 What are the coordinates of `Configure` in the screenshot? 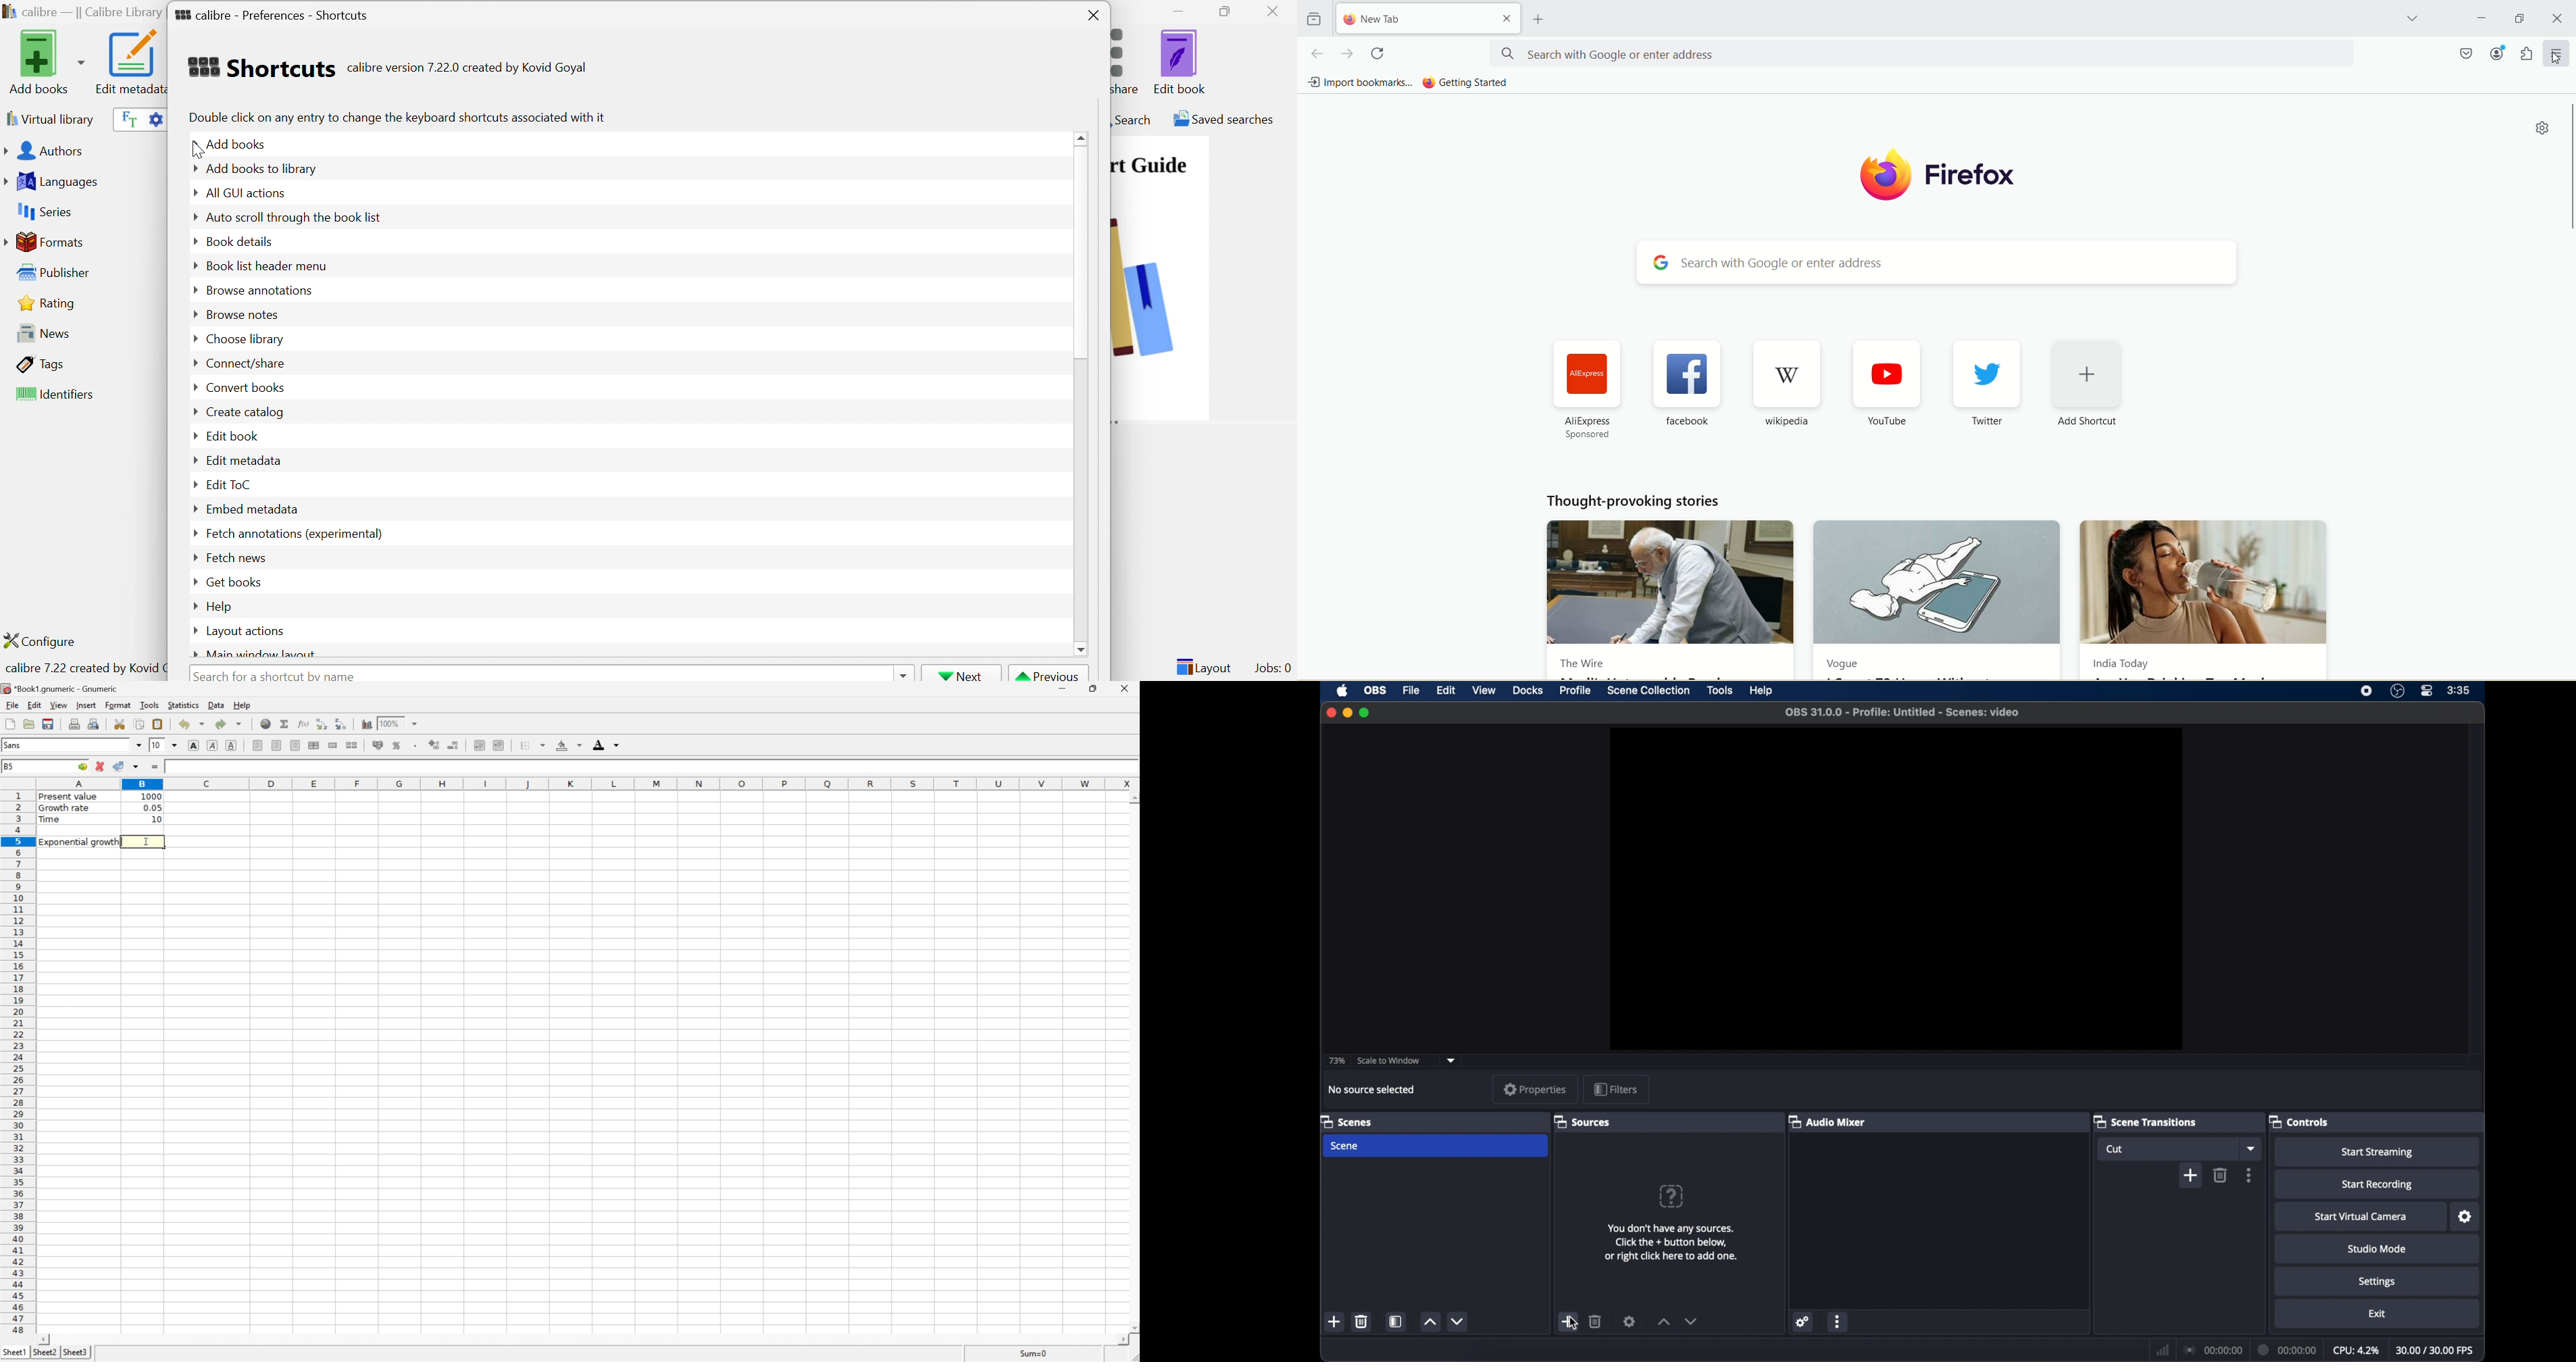 It's located at (45, 640).